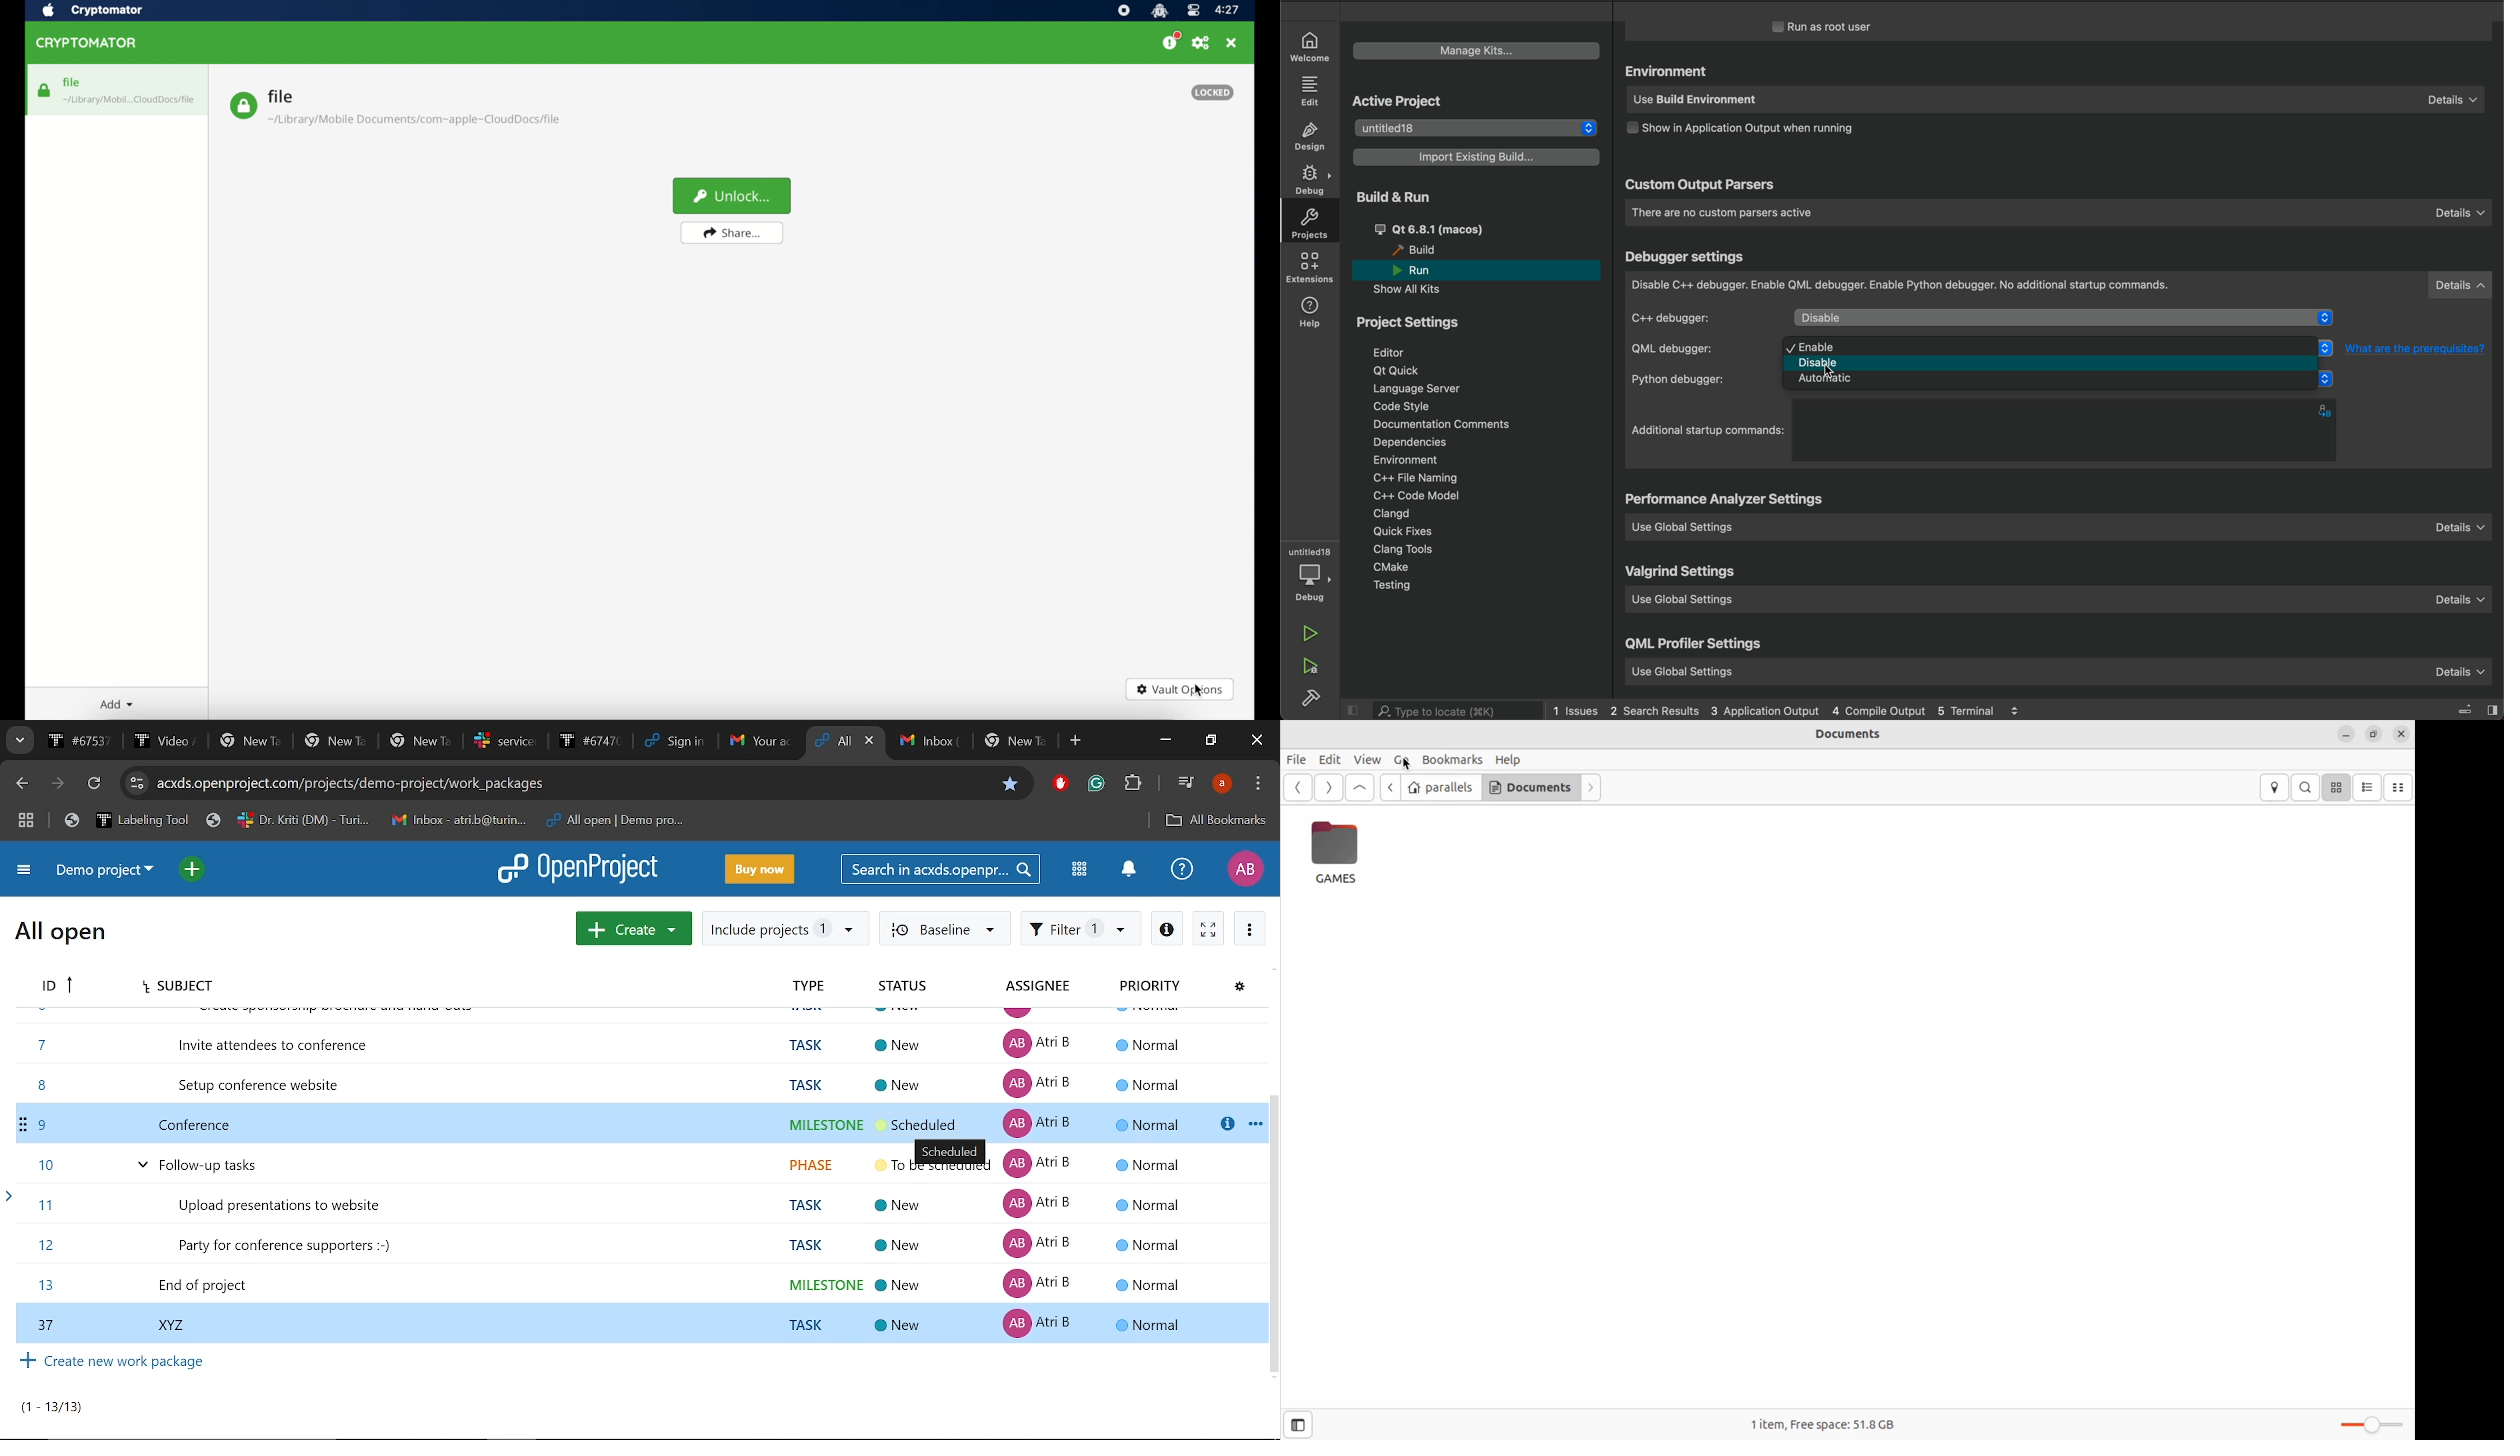  Describe the element at coordinates (1670, 72) in the screenshot. I see `environment` at that location.